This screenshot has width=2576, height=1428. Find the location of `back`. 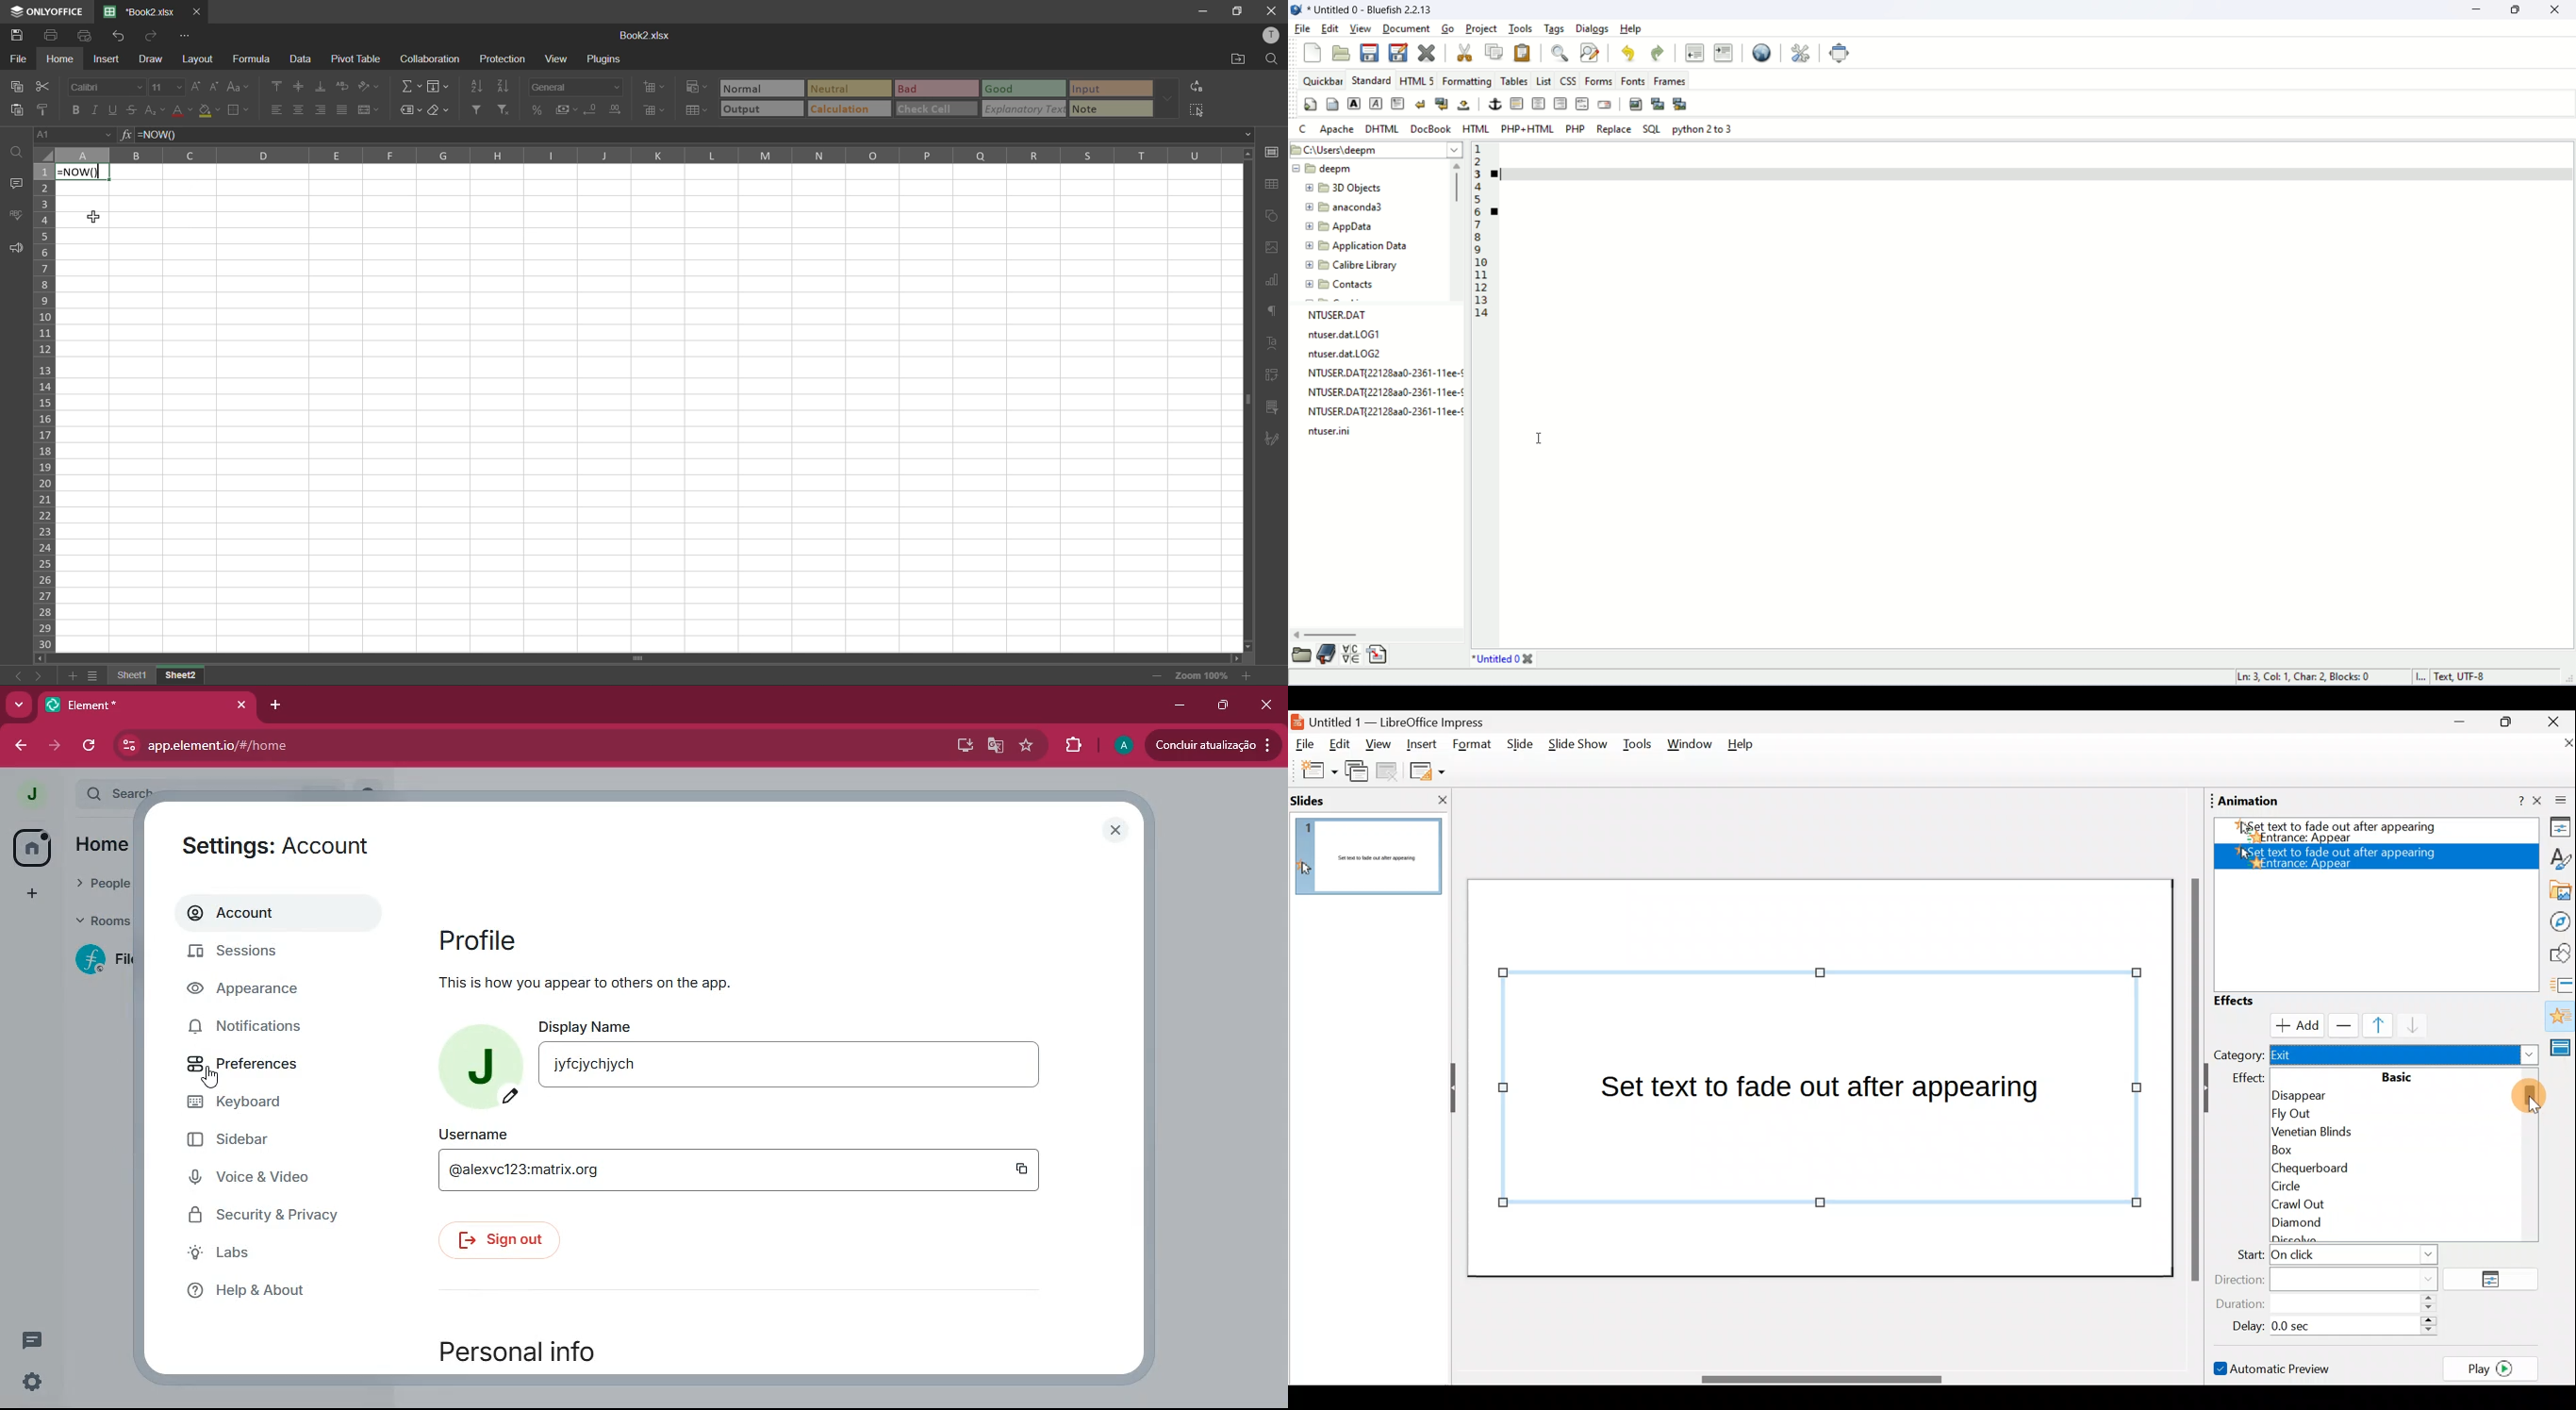

back is located at coordinates (18, 748).